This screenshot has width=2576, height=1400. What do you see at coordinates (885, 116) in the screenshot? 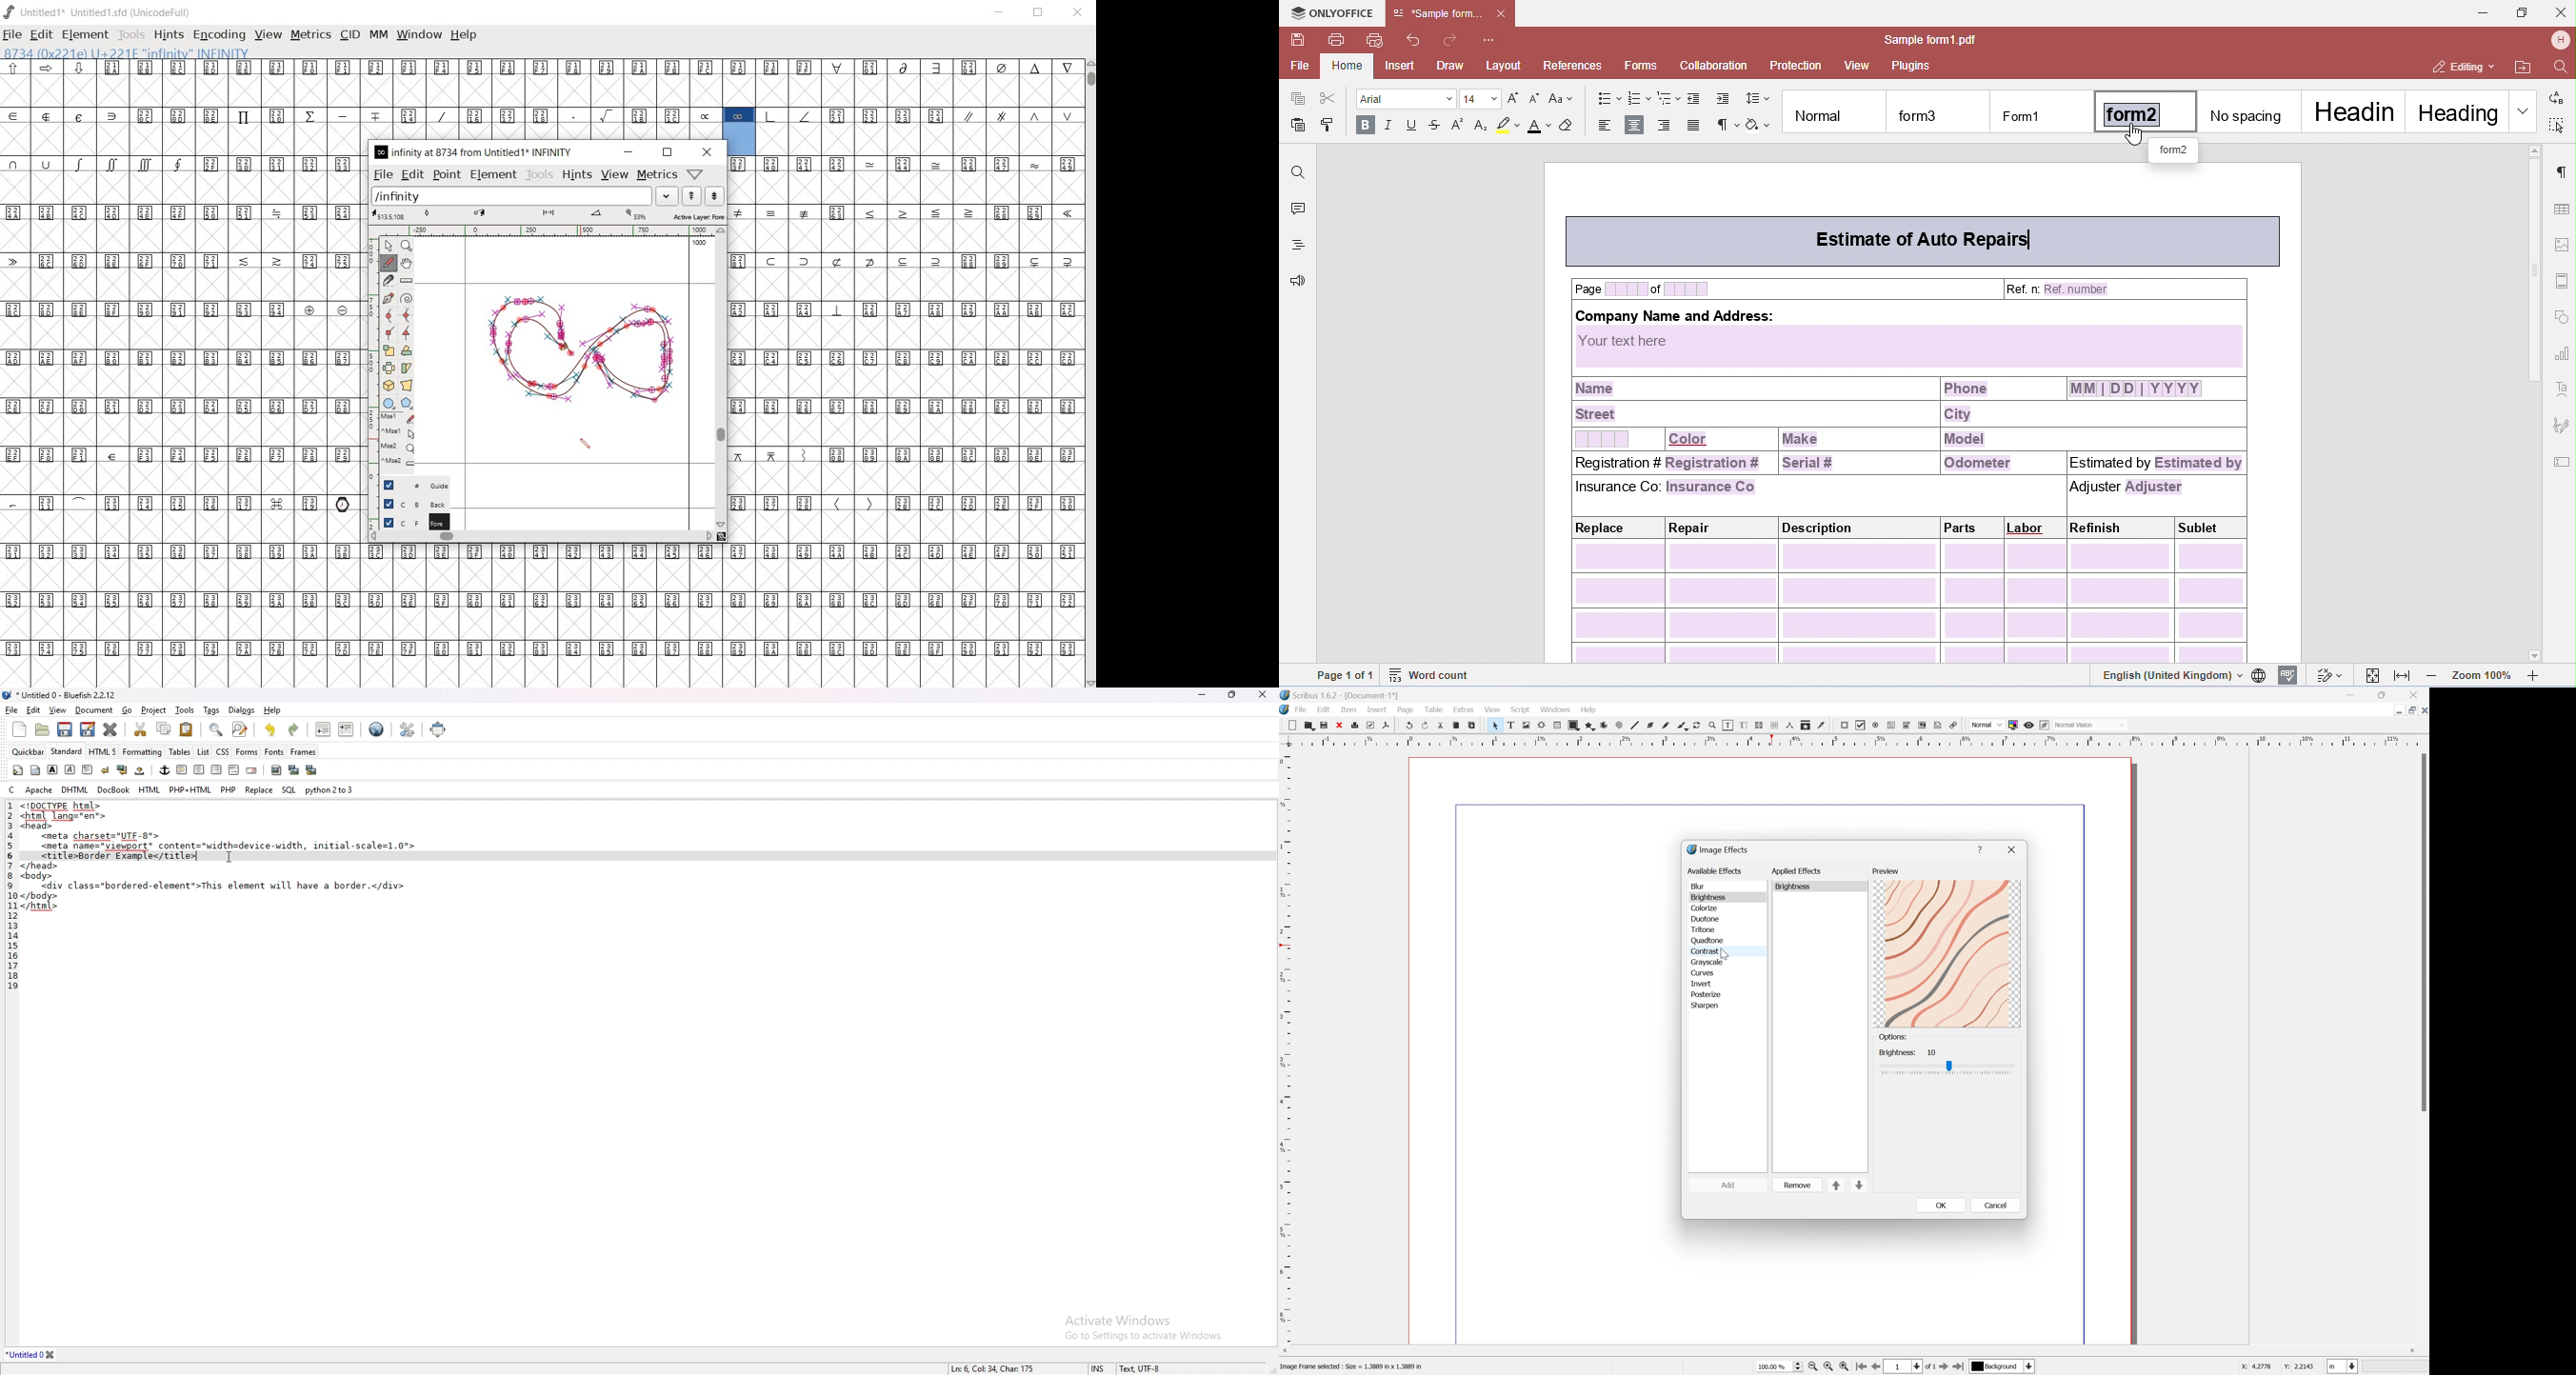
I see `Unicode code points` at bounding box center [885, 116].